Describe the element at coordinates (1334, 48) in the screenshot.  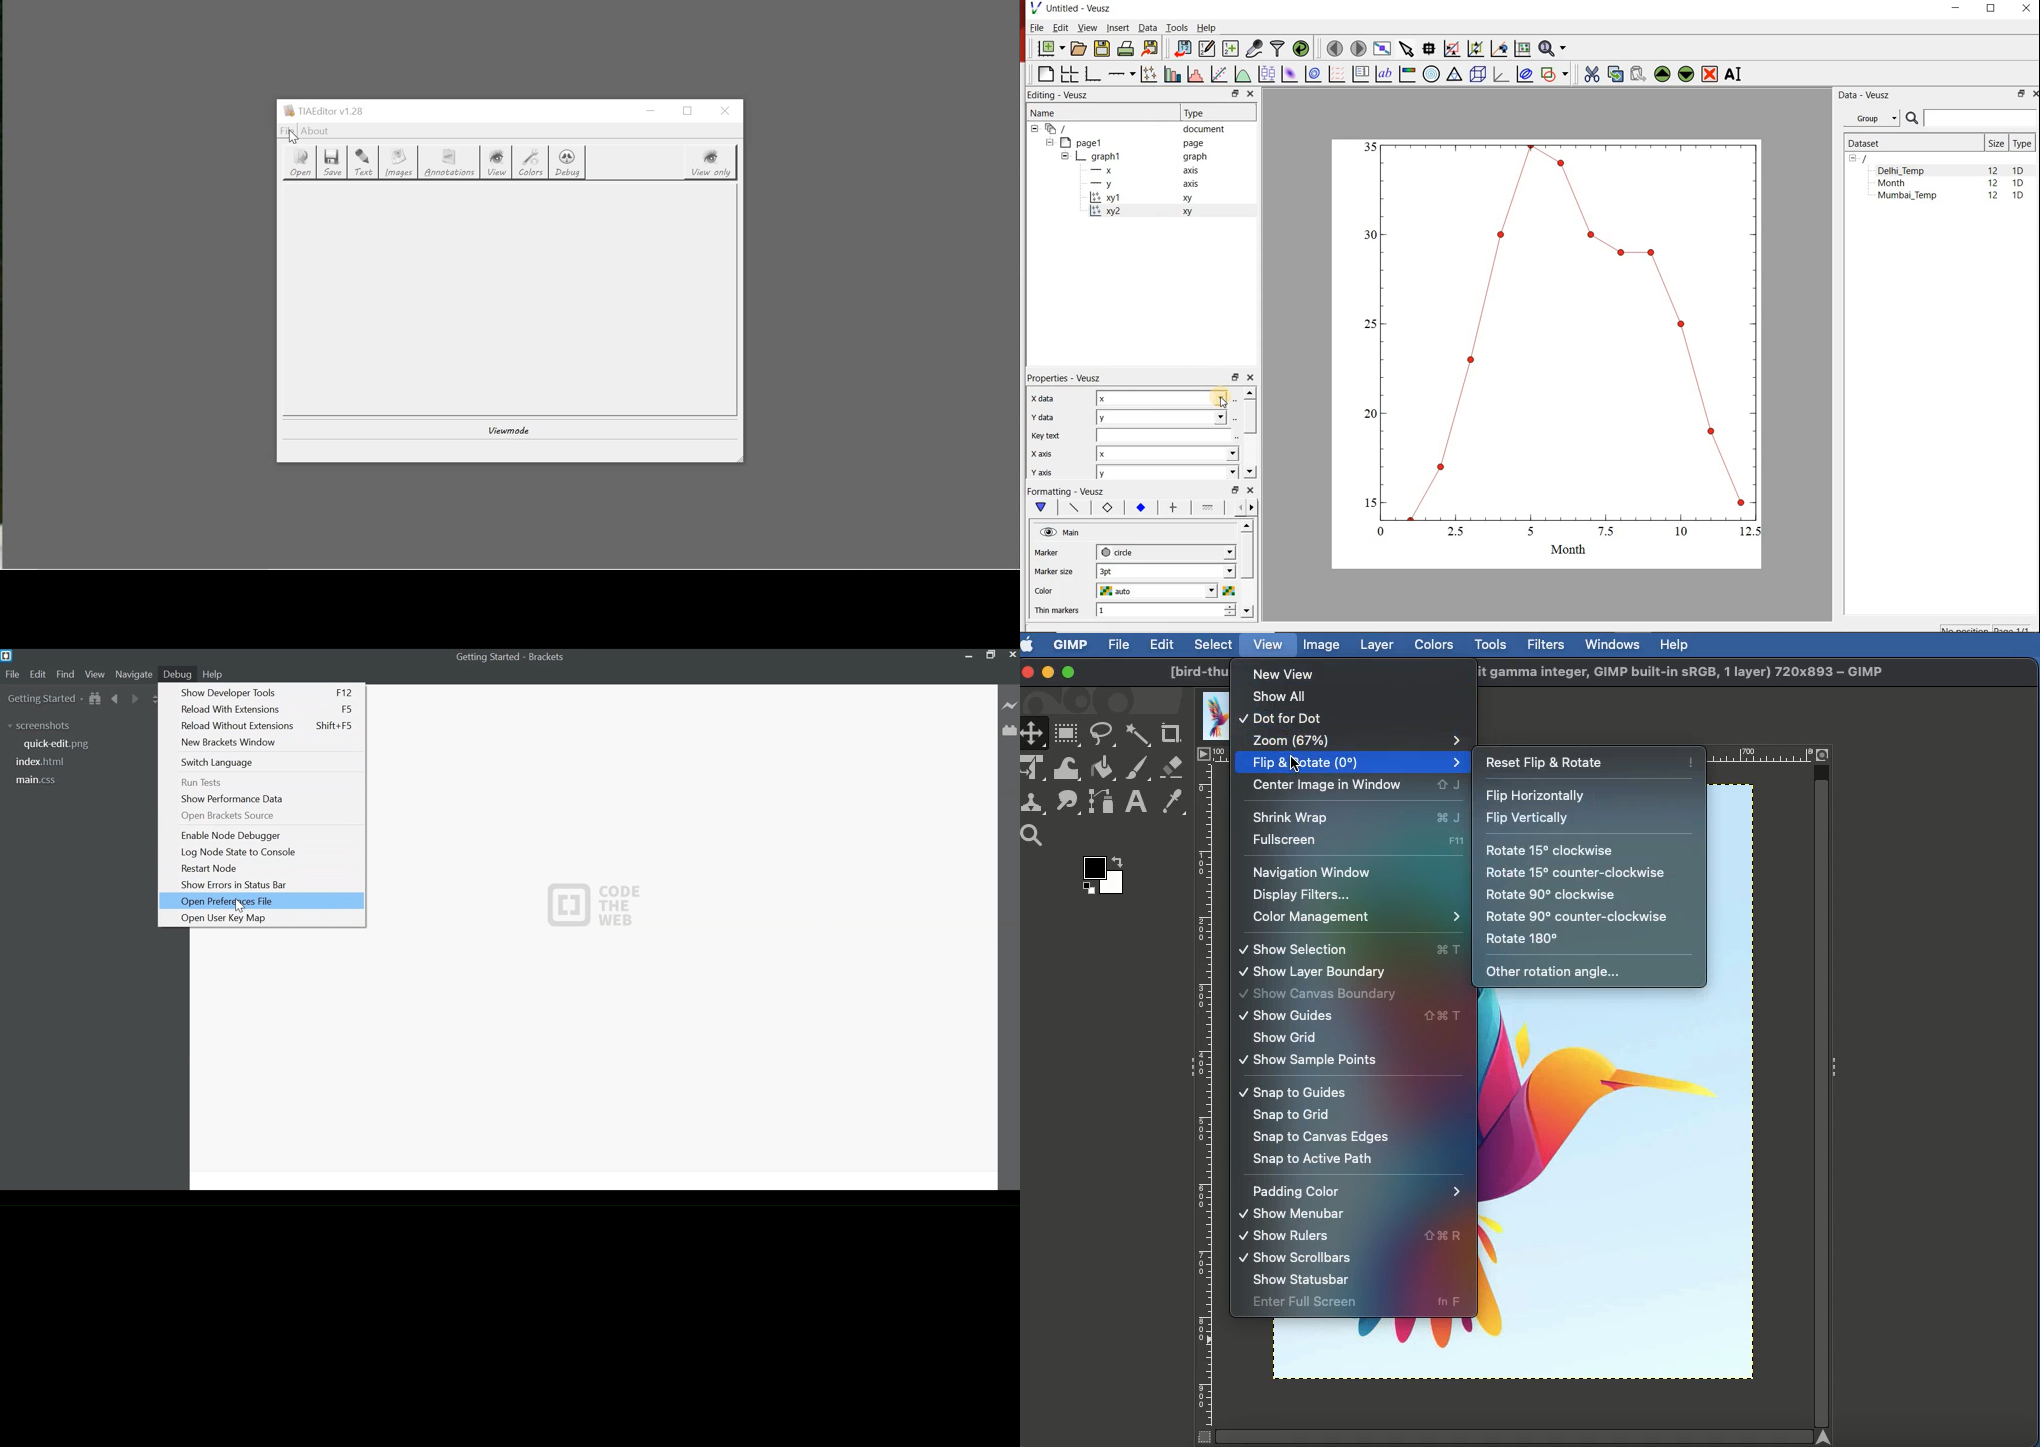
I see `move to the previous page` at that location.